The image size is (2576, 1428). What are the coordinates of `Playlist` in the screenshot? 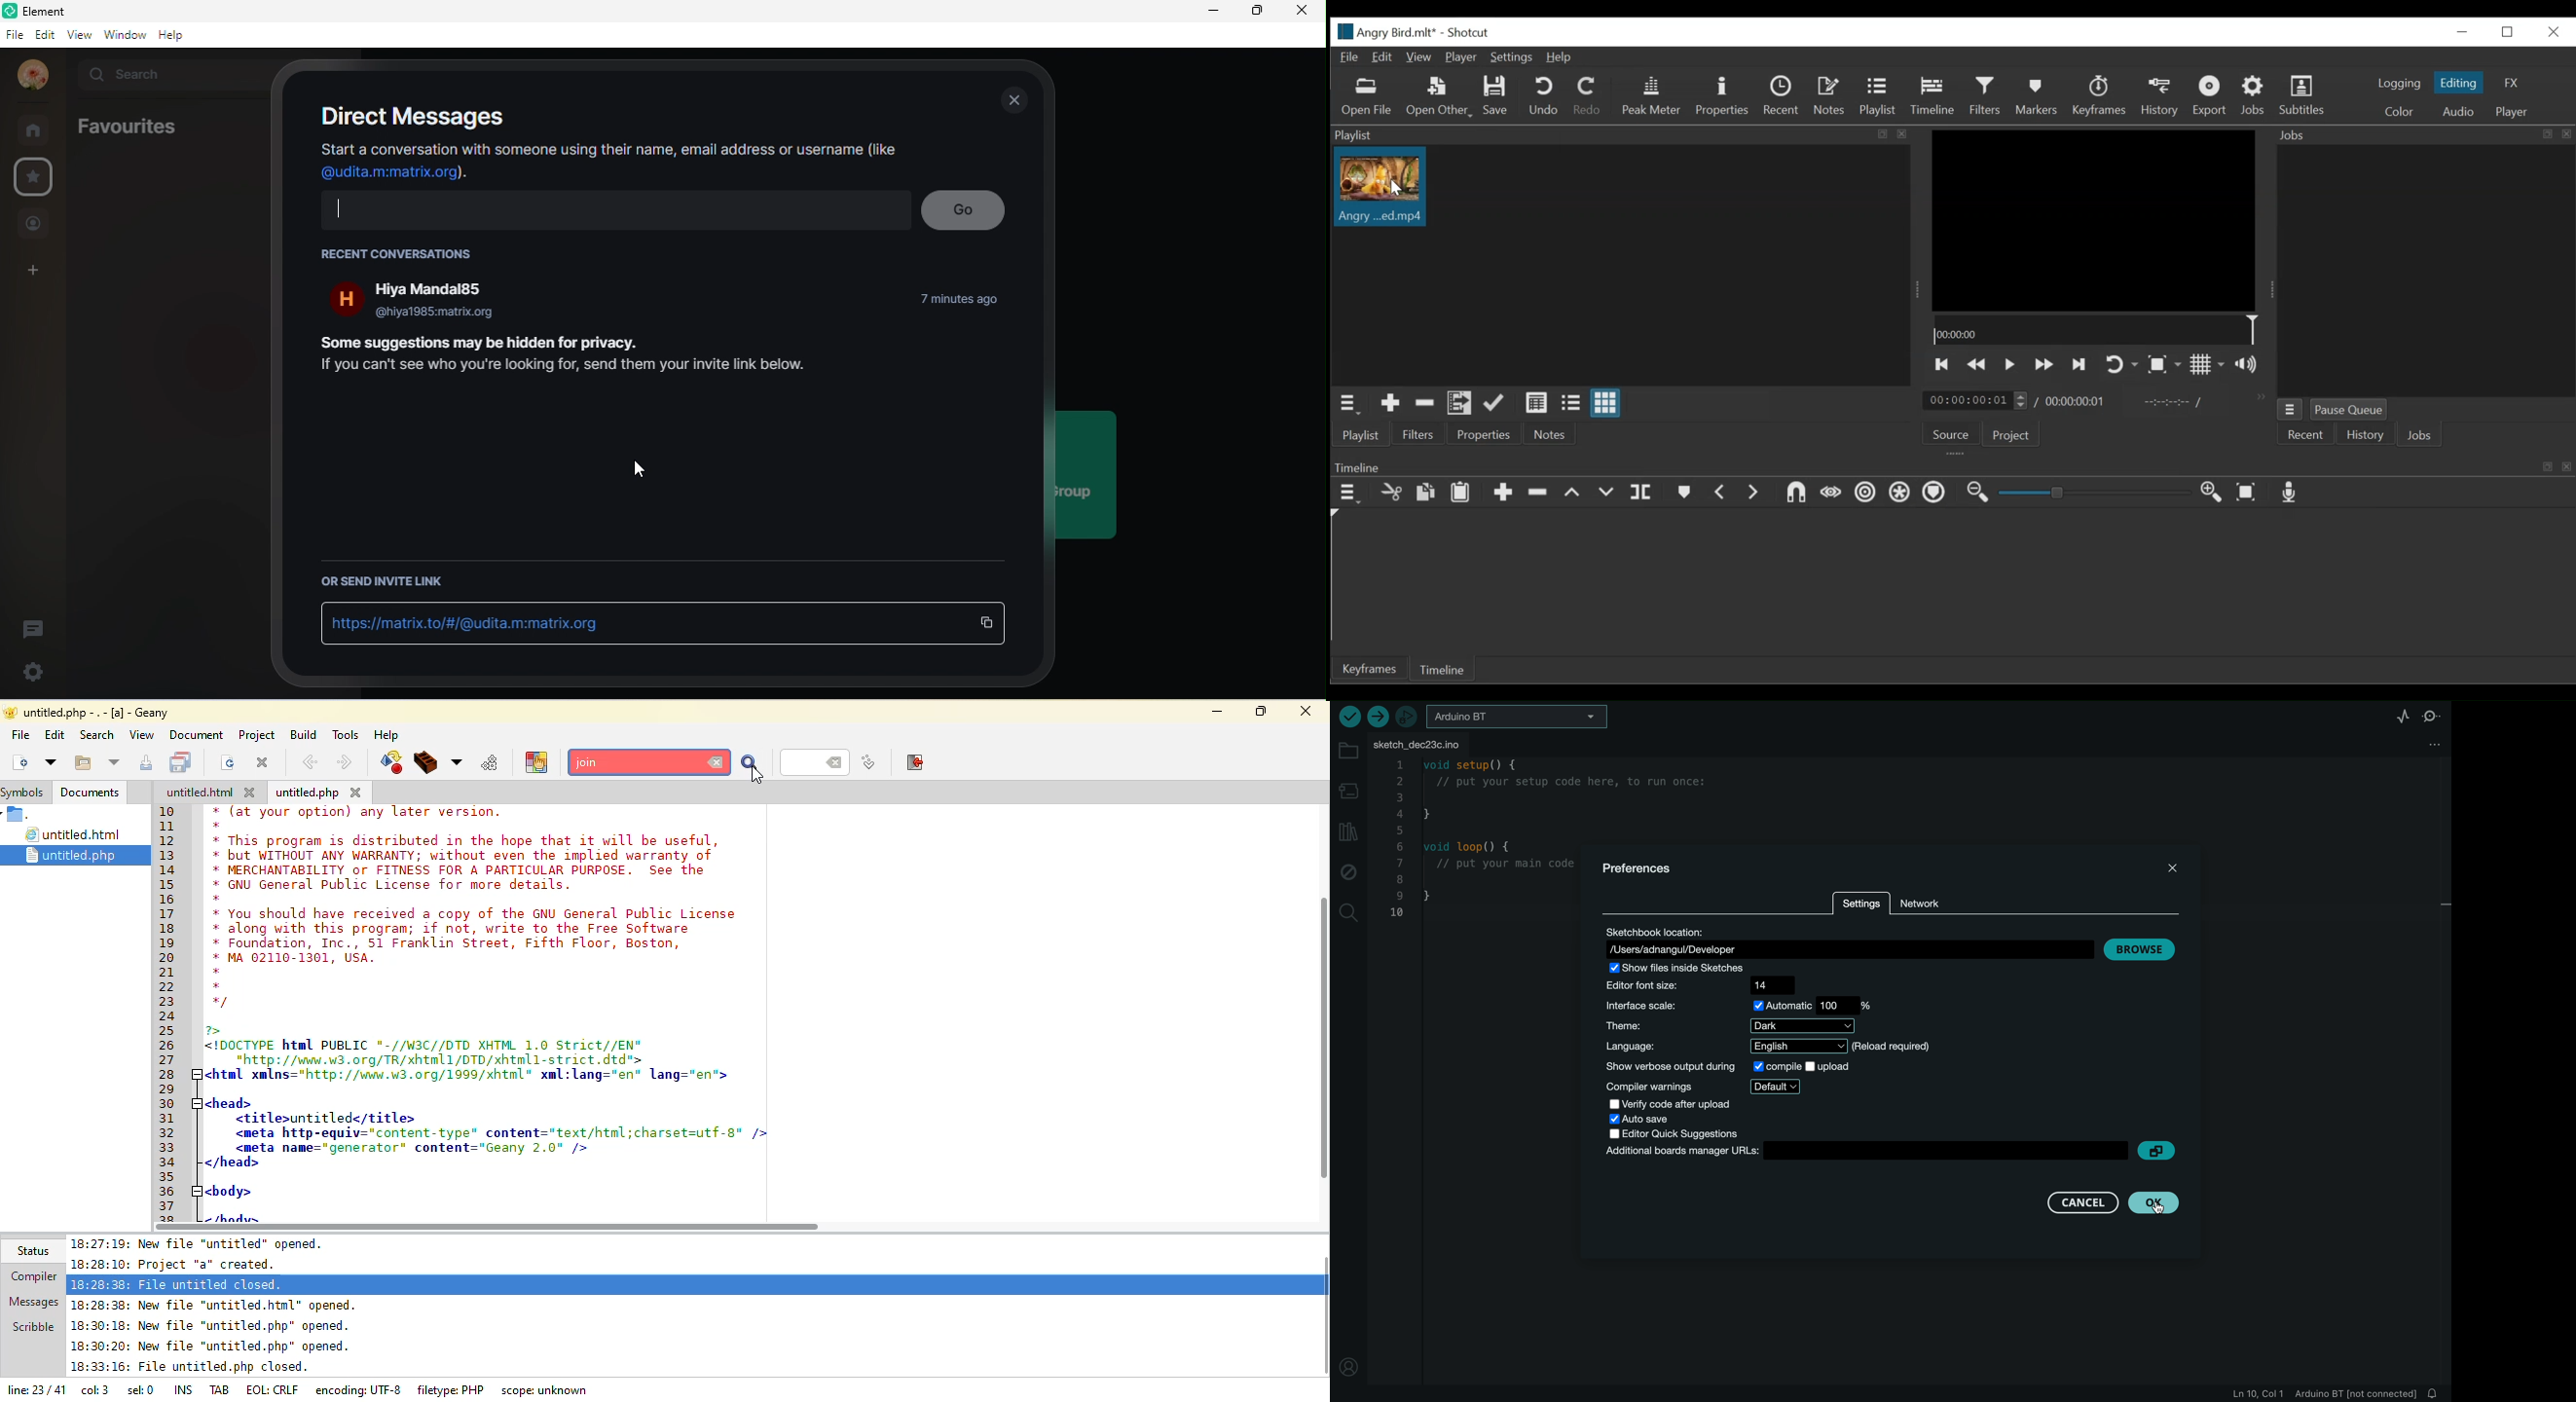 It's located at (1876, 97).